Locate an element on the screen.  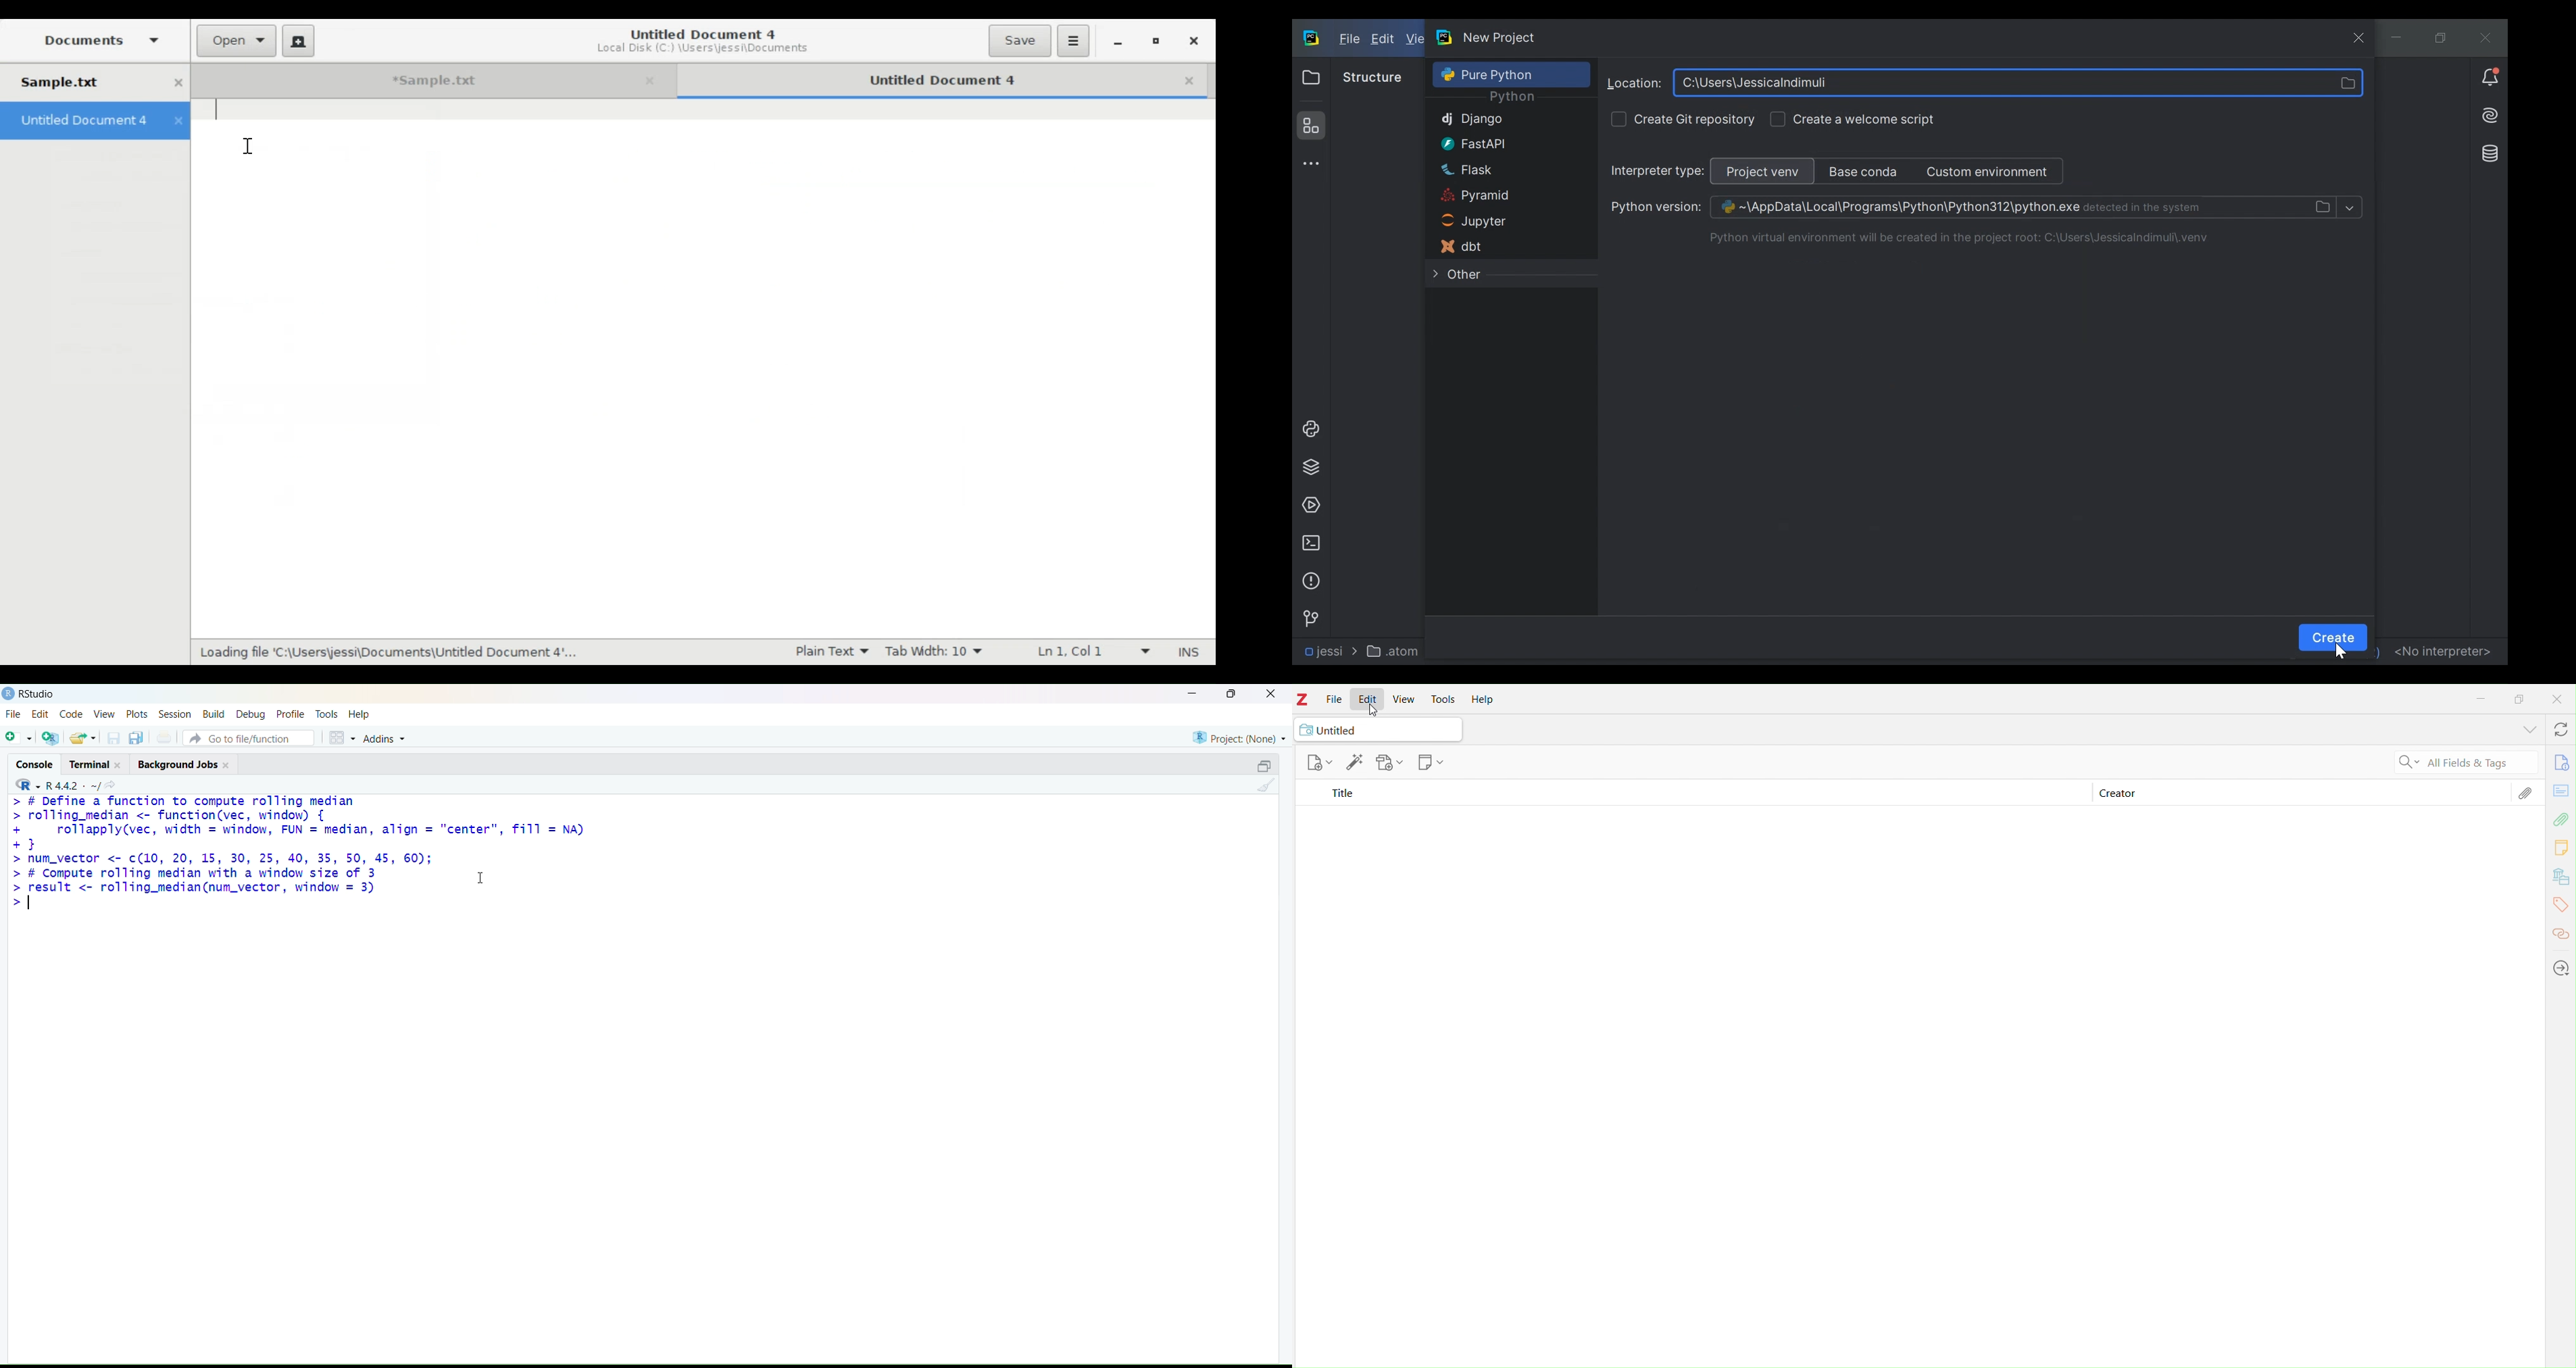
debug is located at coordinates (250, 716).